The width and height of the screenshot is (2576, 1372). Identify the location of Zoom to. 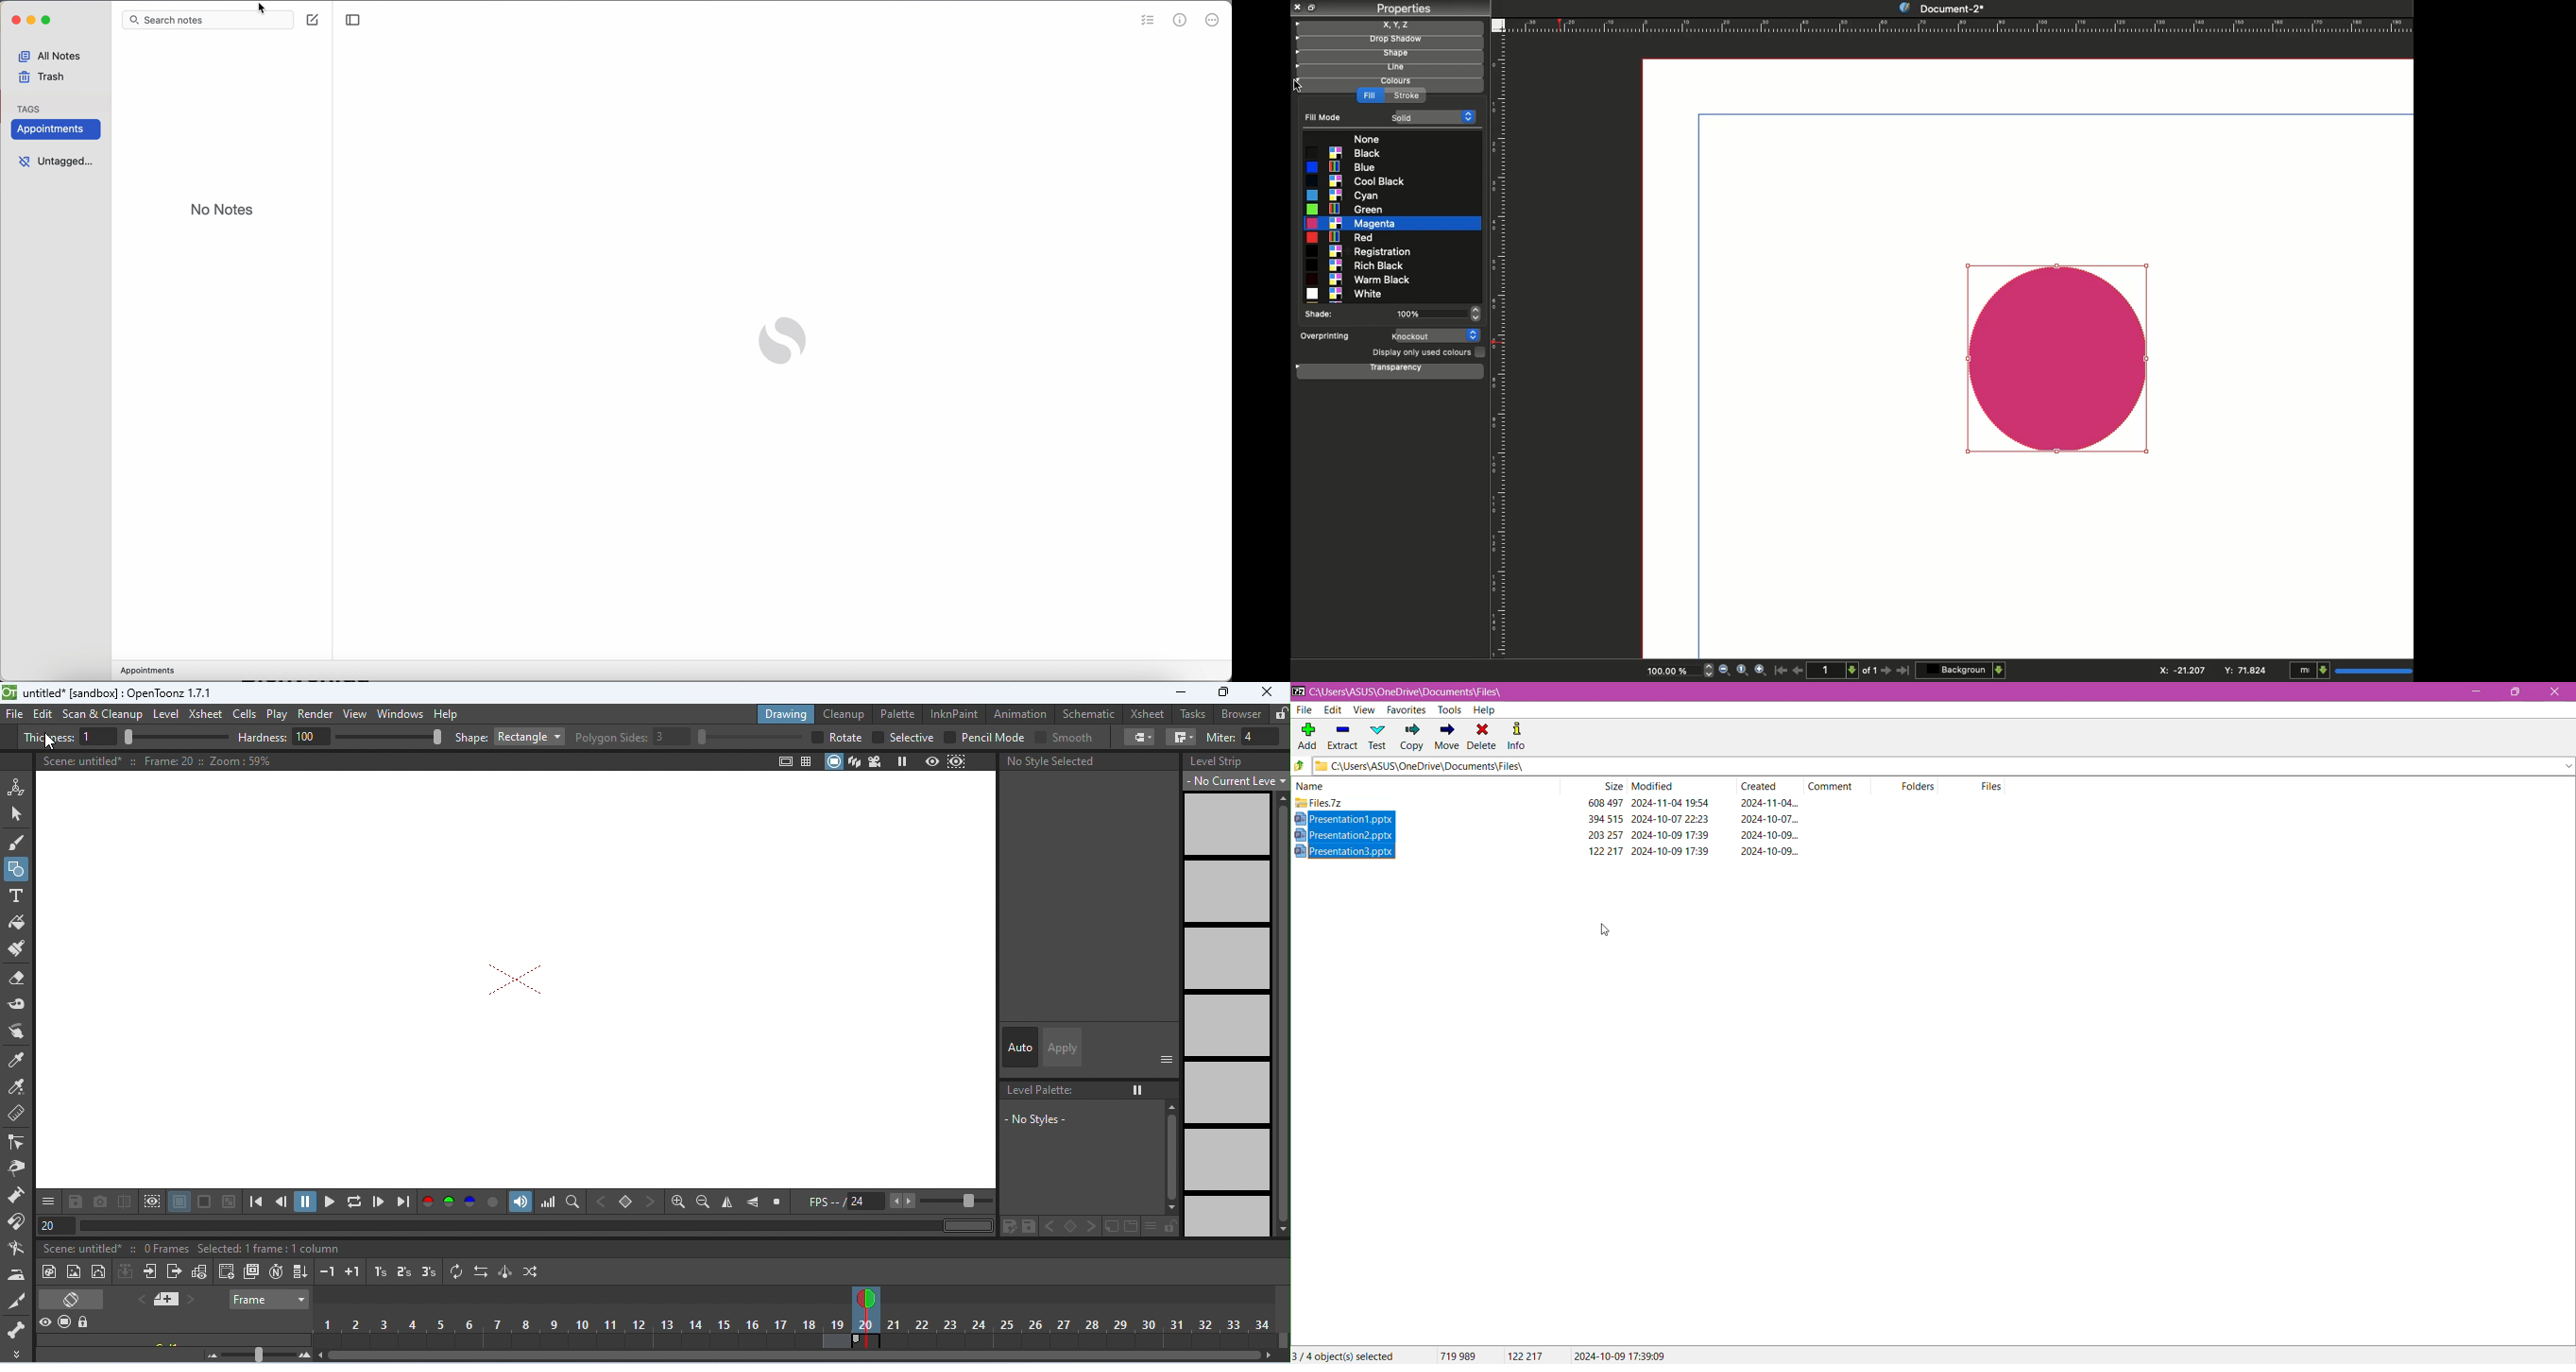
(1742, 670).